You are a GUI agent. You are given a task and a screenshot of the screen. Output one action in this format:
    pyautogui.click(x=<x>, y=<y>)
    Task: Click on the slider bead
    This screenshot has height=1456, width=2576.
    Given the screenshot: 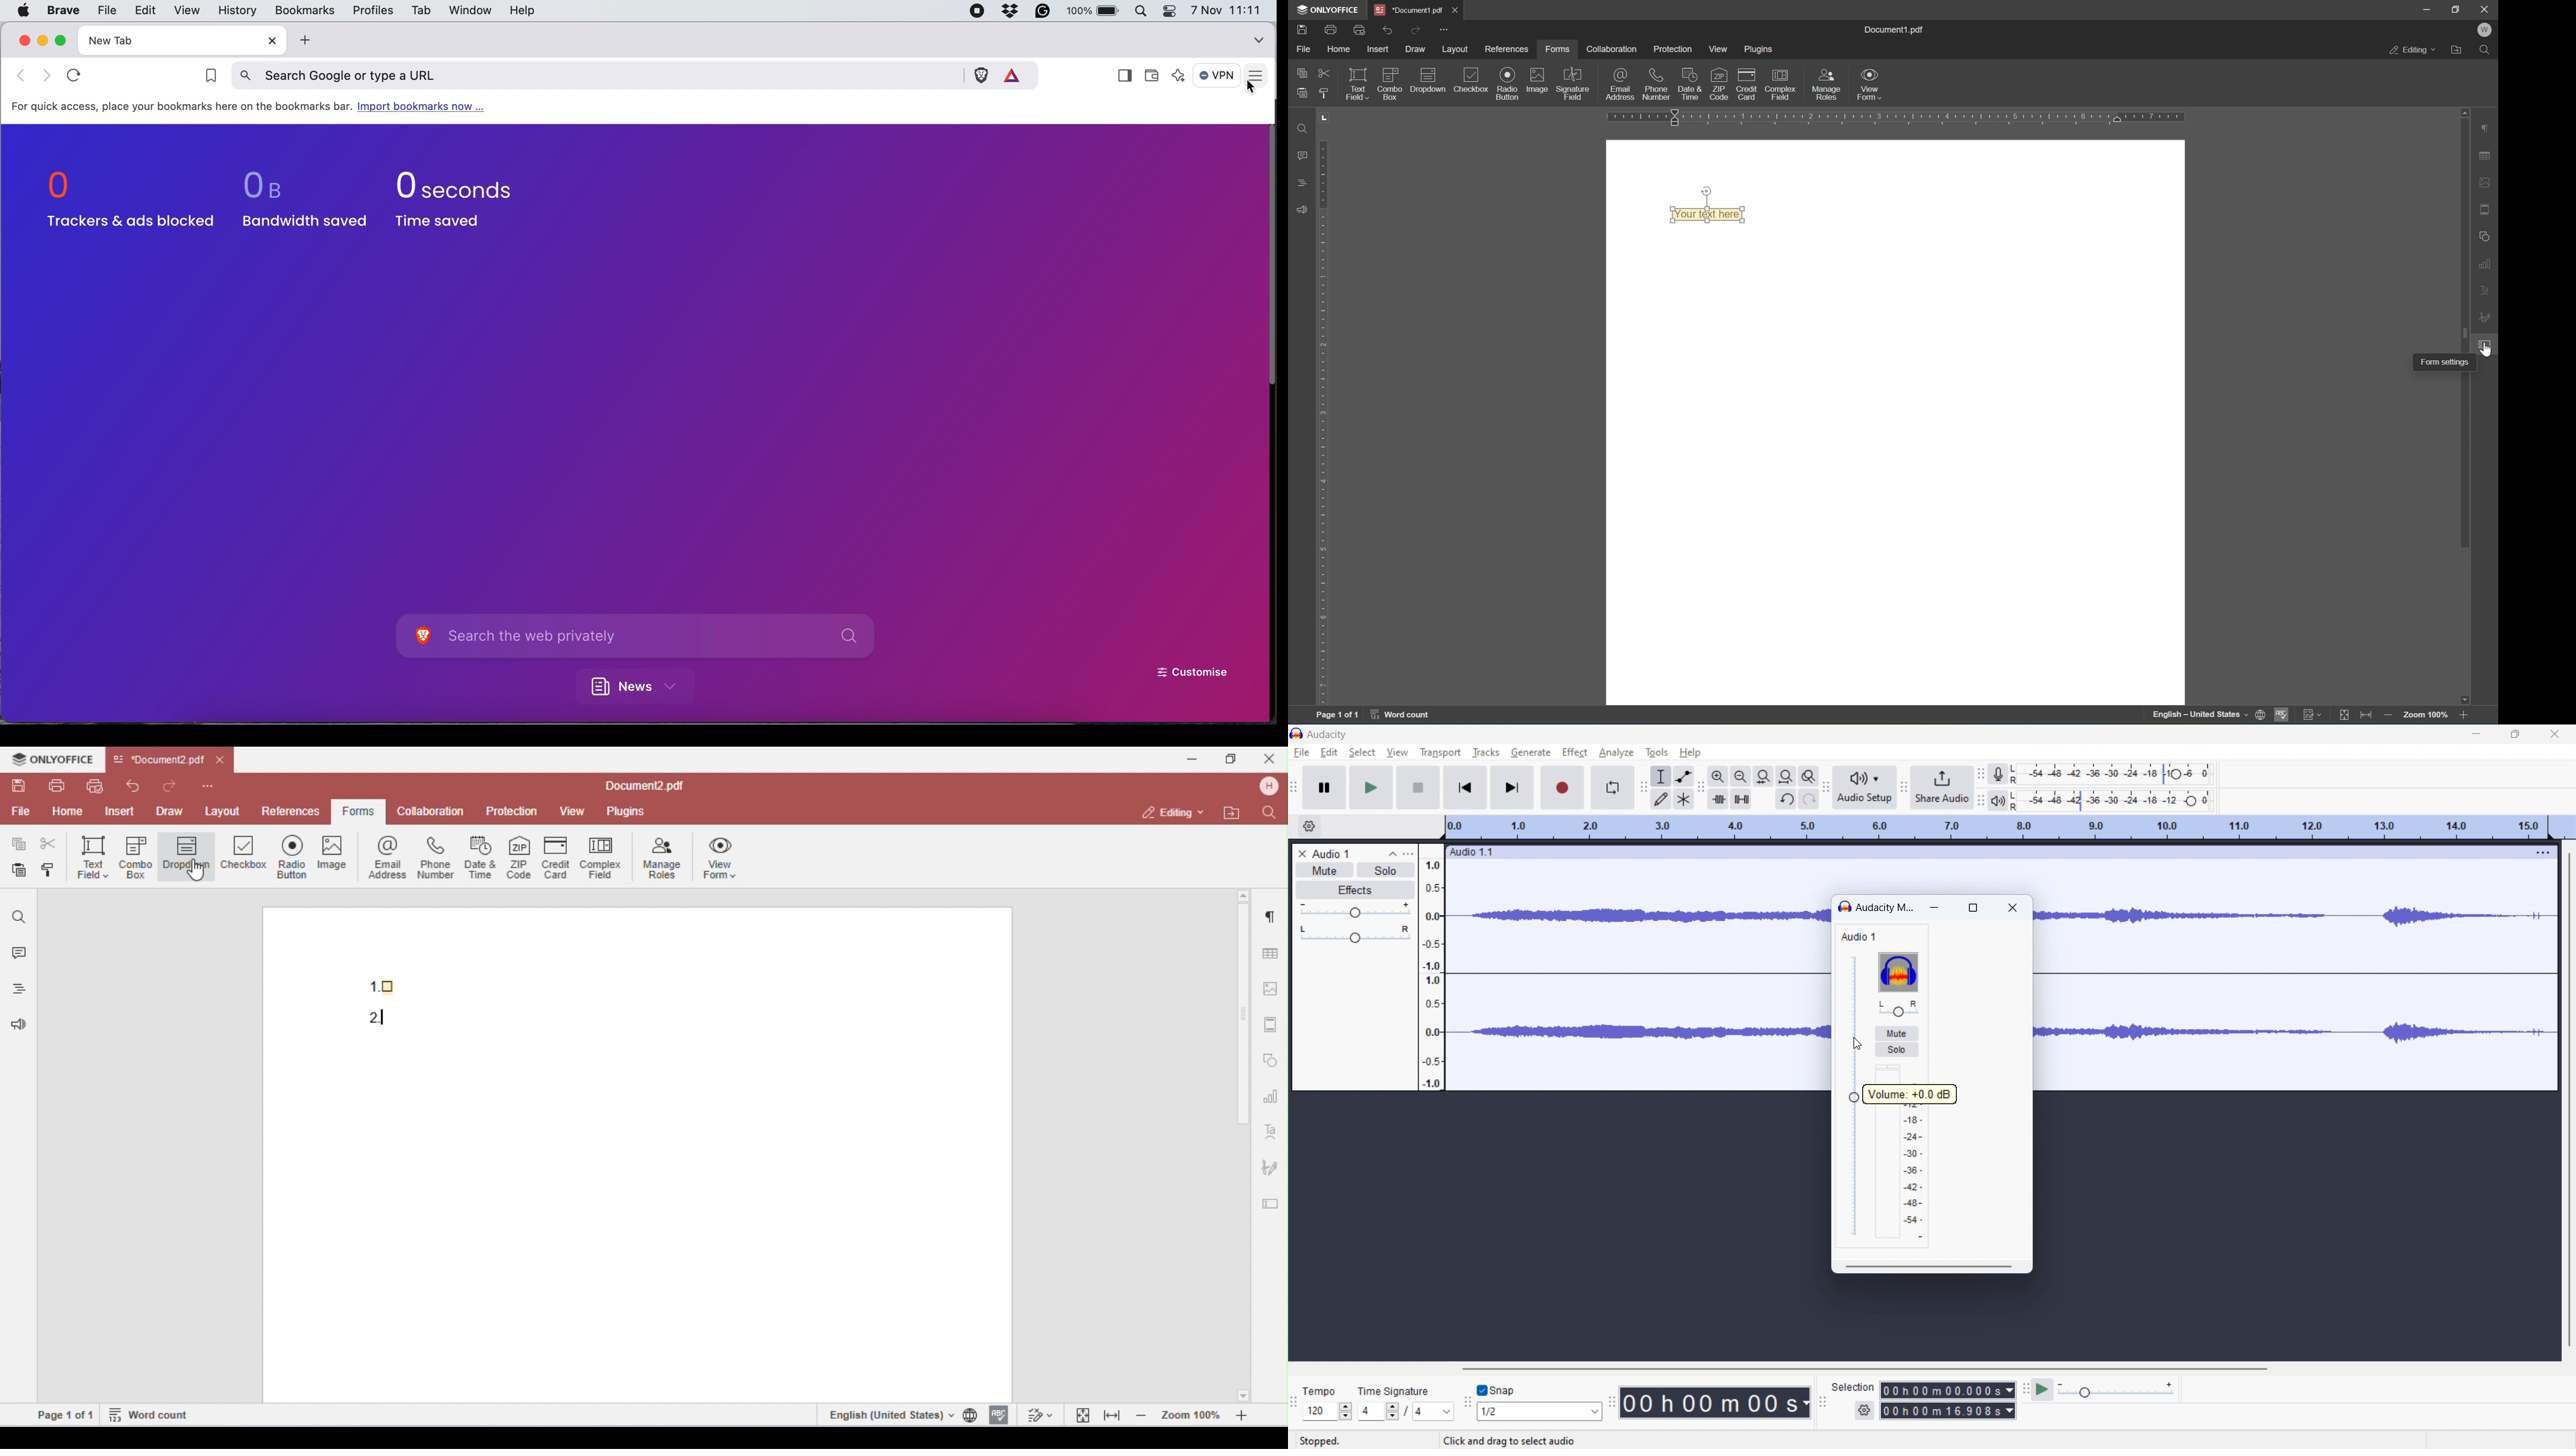 What is the action you would take?
    pyautogui.click(x=1854, y=1097)
    